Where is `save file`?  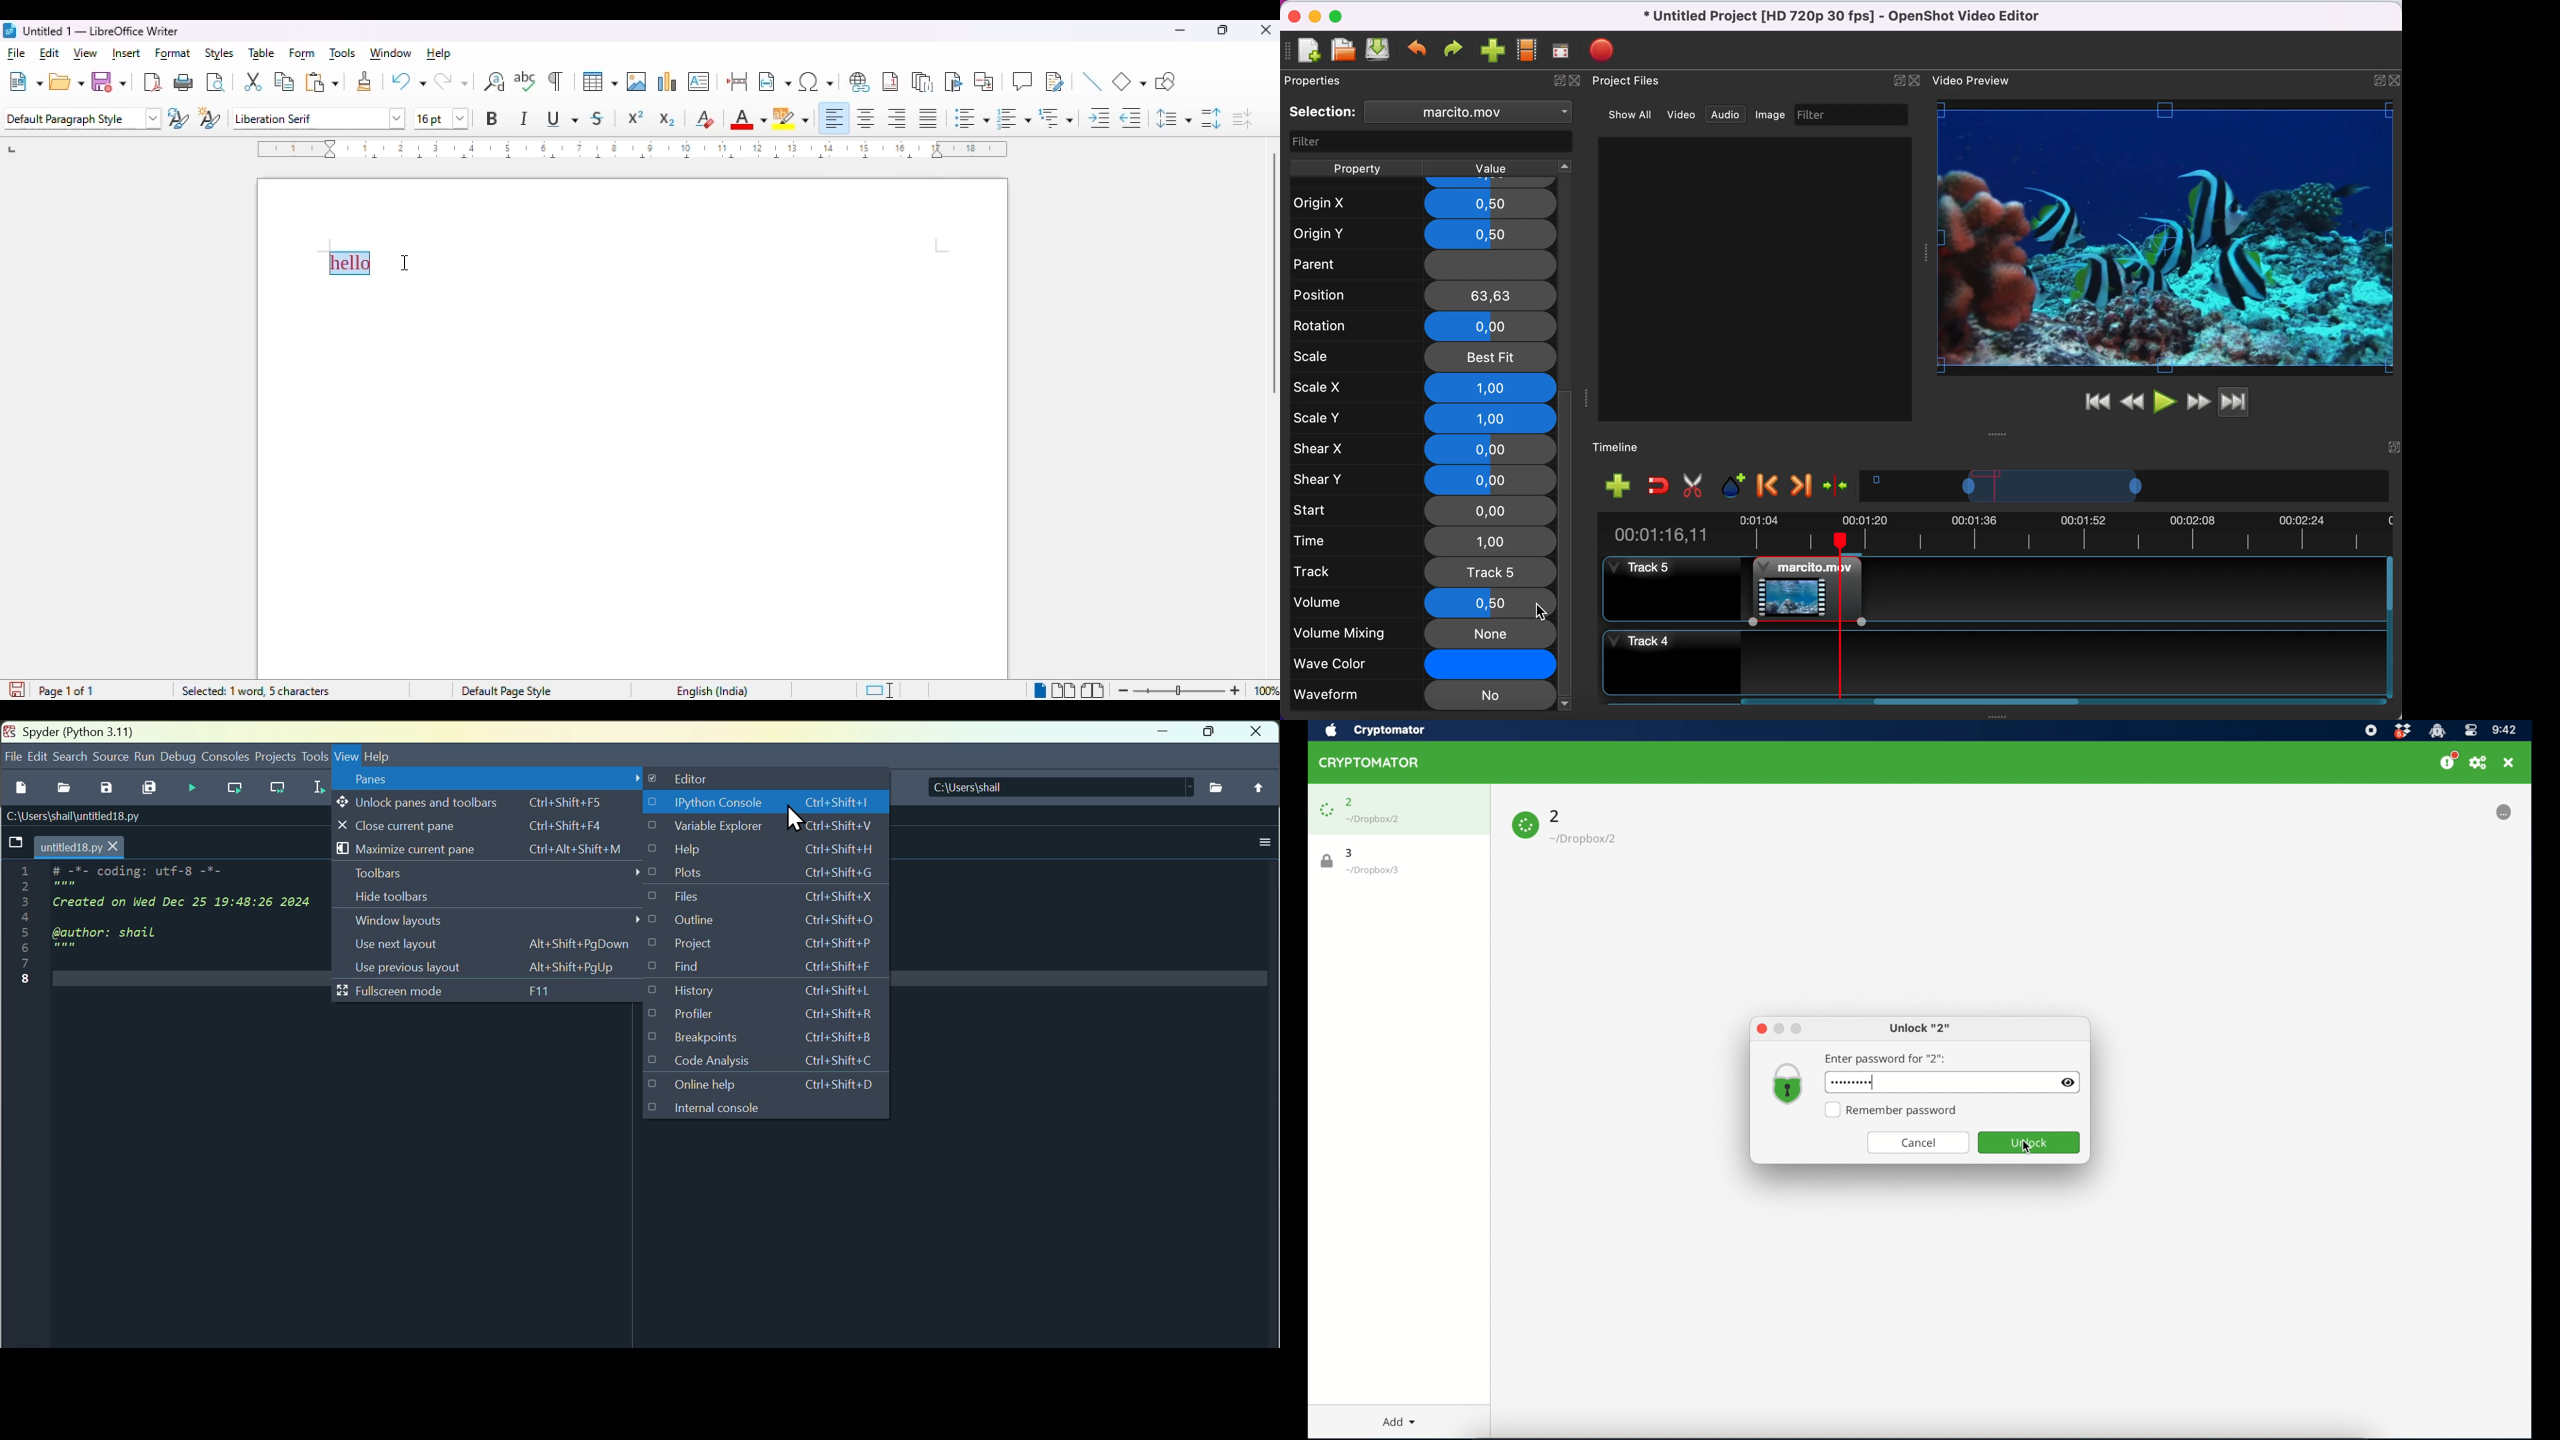
save file is located at coordinates (1379, 52).